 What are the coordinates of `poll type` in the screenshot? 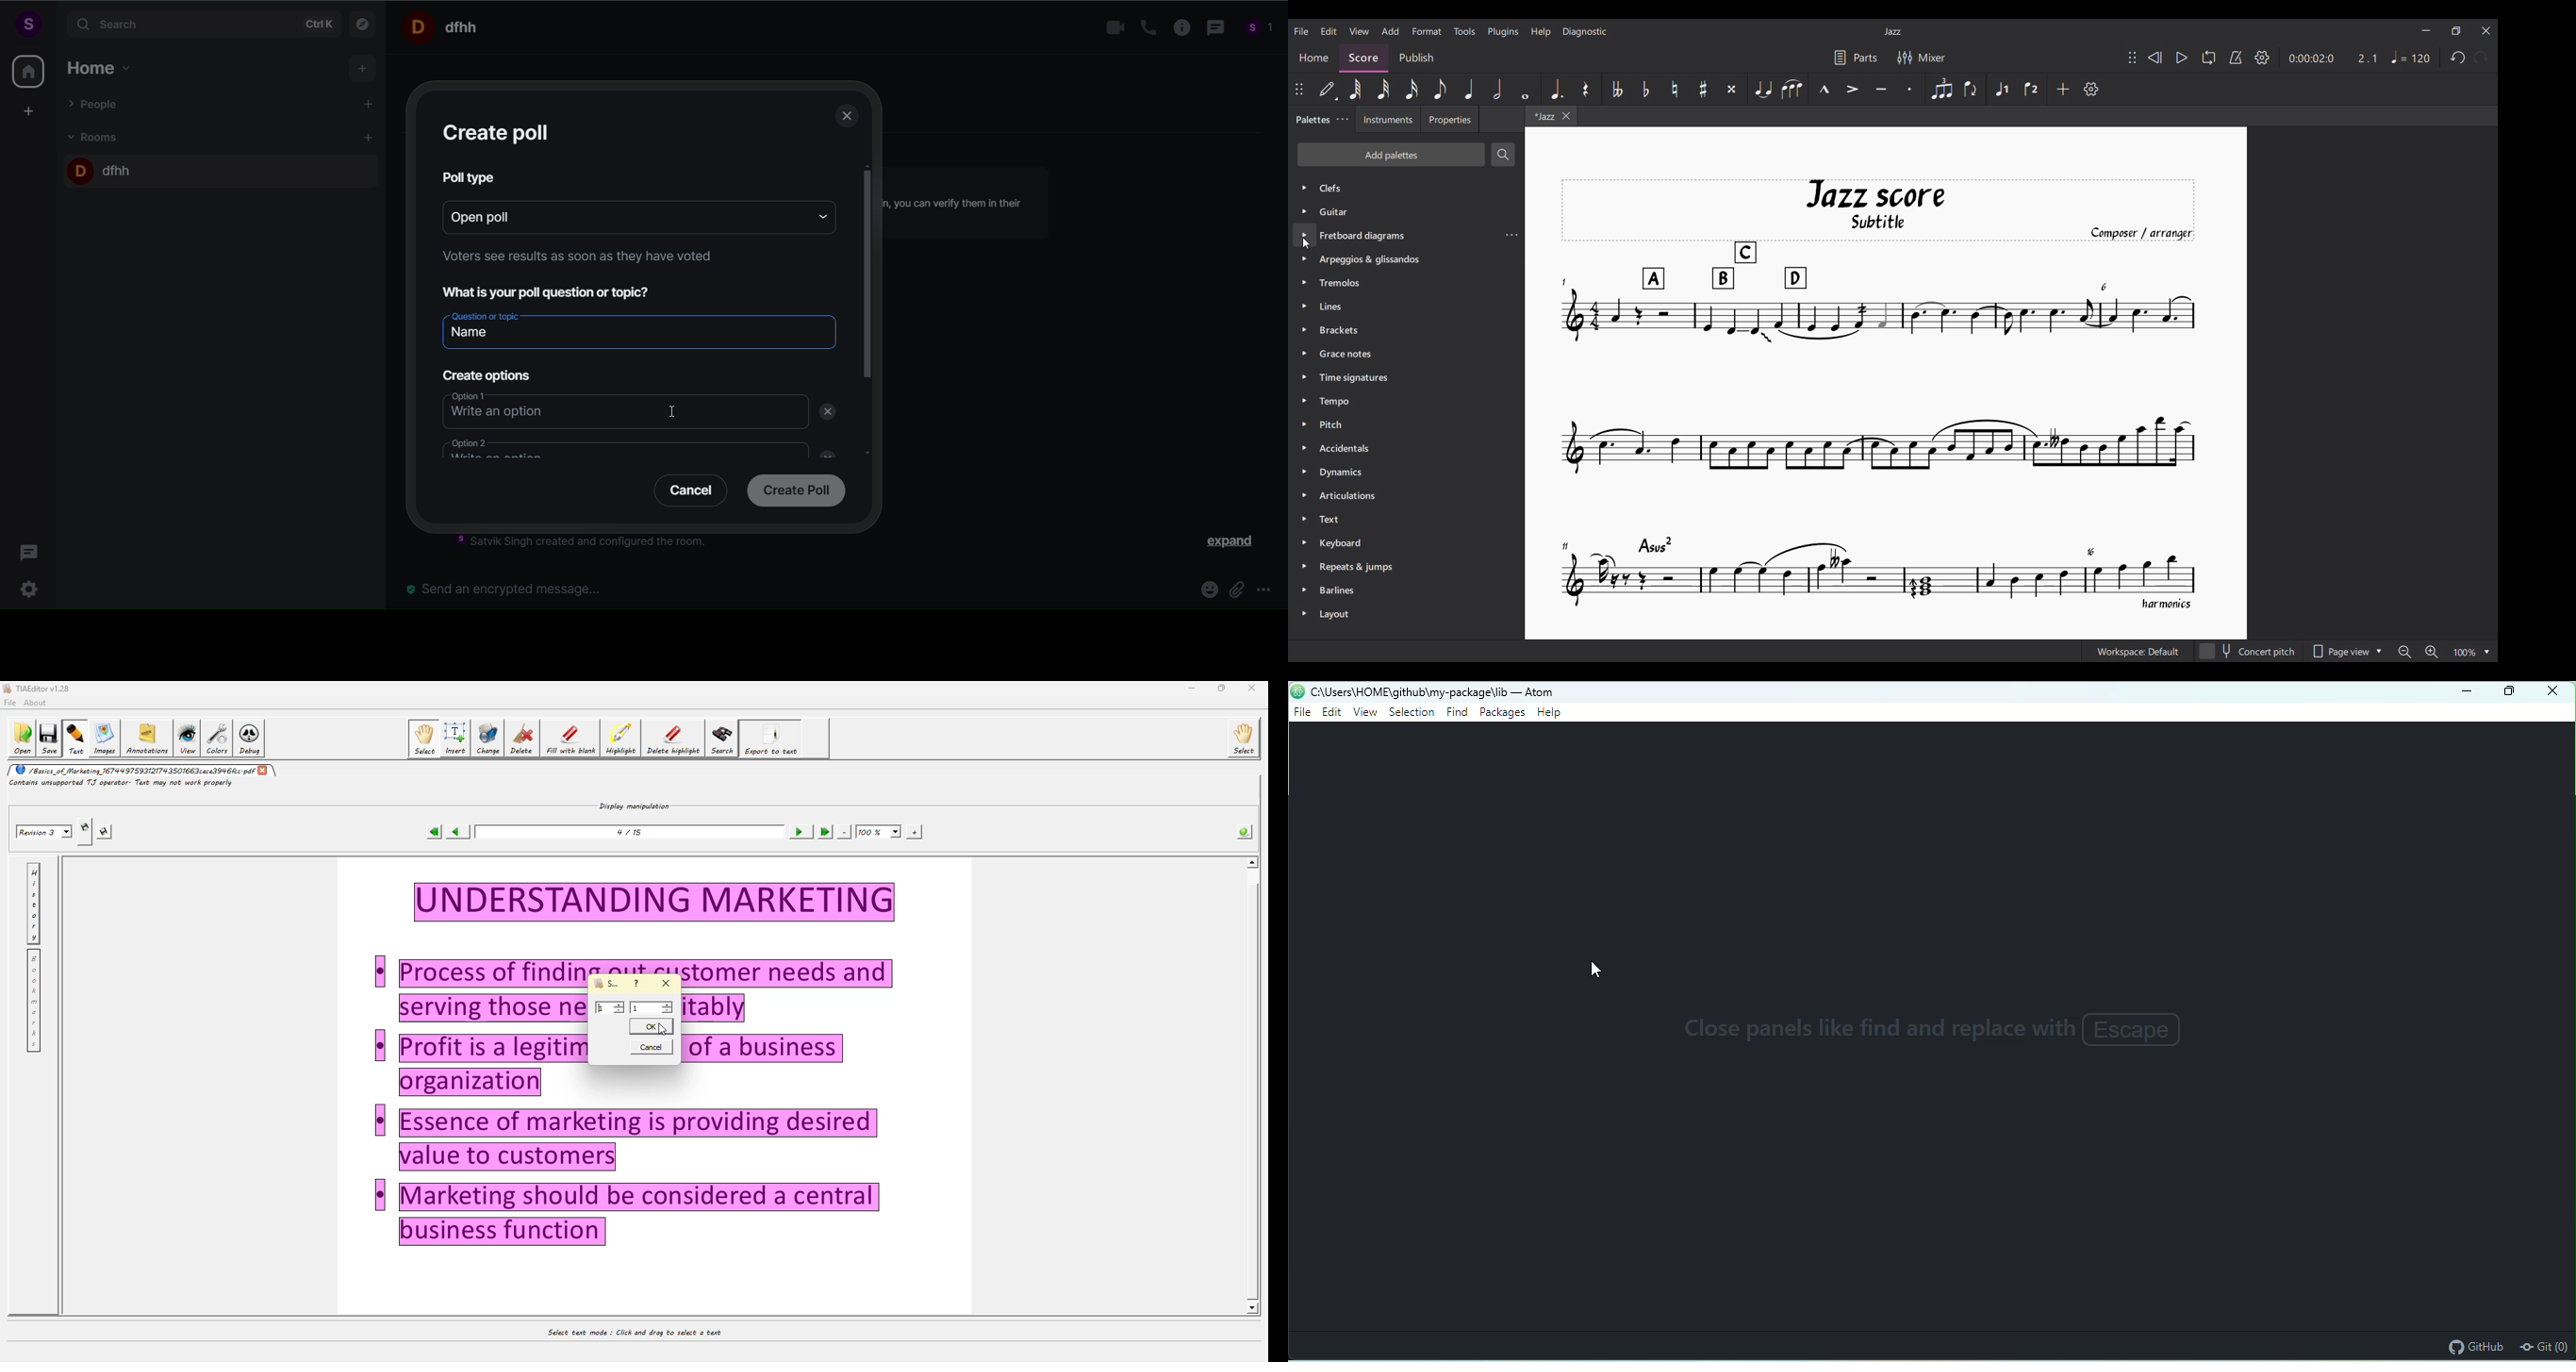 It's located at (471, 177).